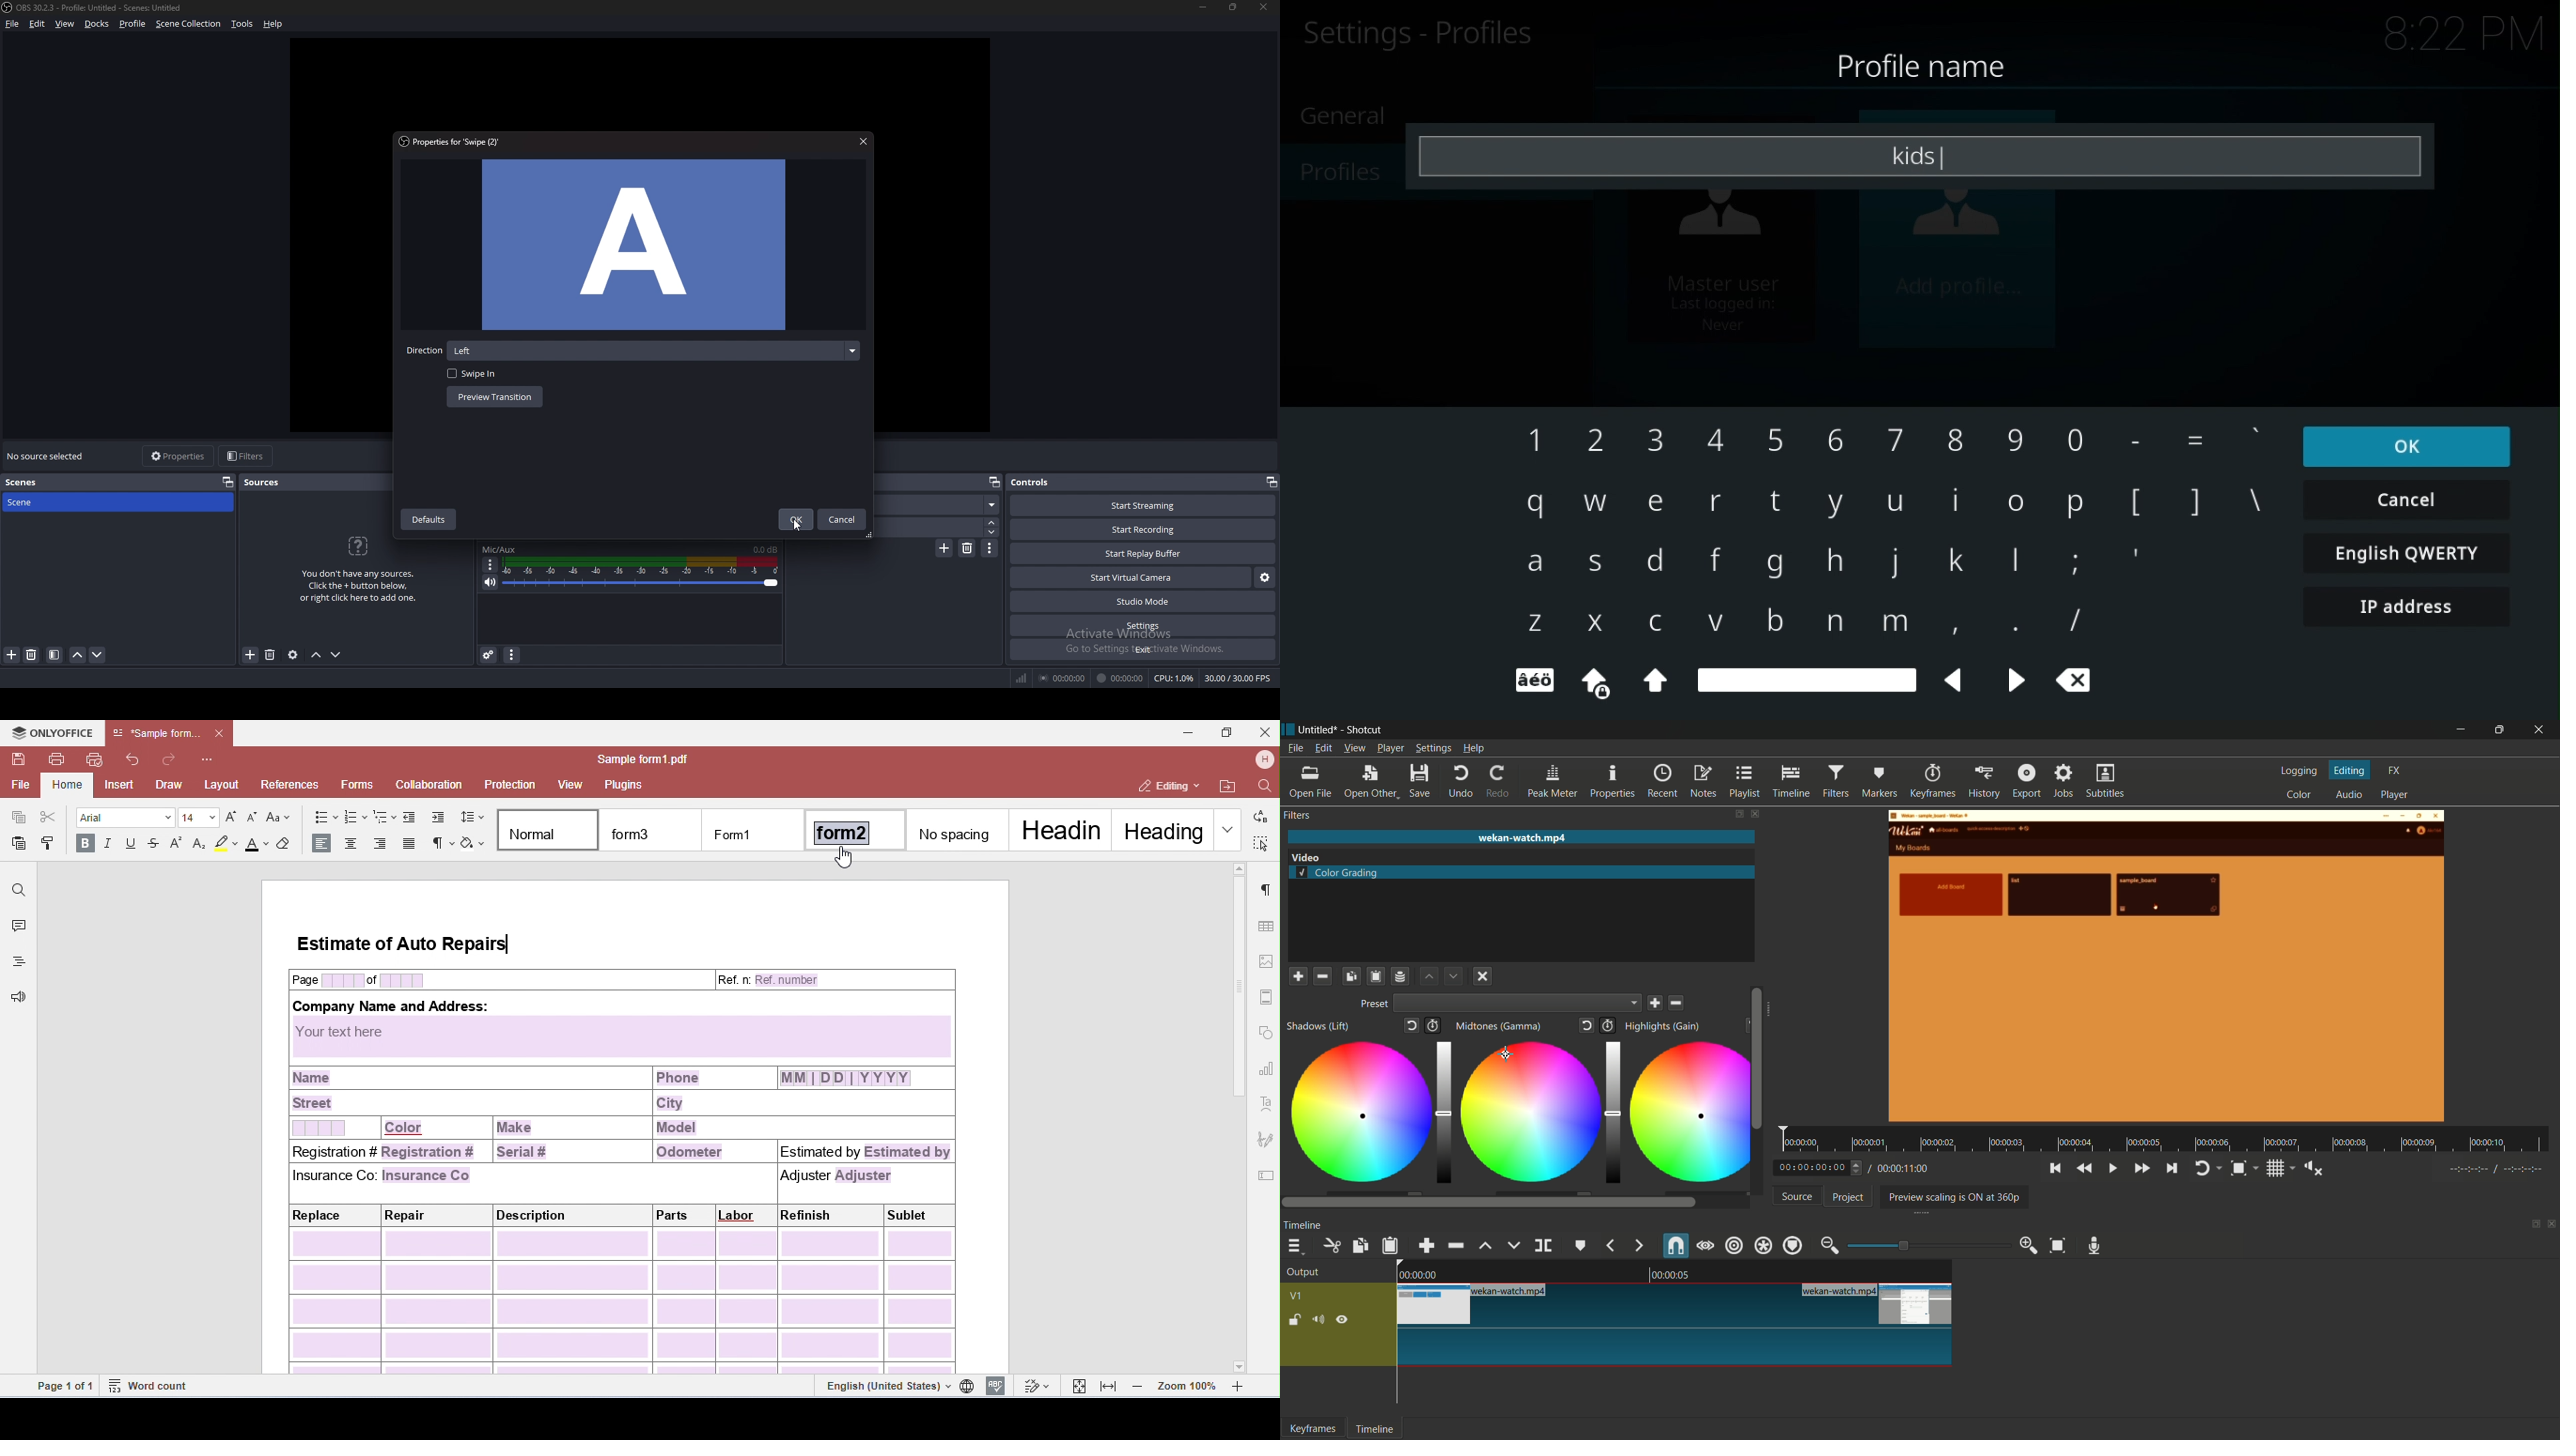  What do you see at coordinates (423, 351) in the screenshot?
I see `direction` at bounding box center [423, 351].